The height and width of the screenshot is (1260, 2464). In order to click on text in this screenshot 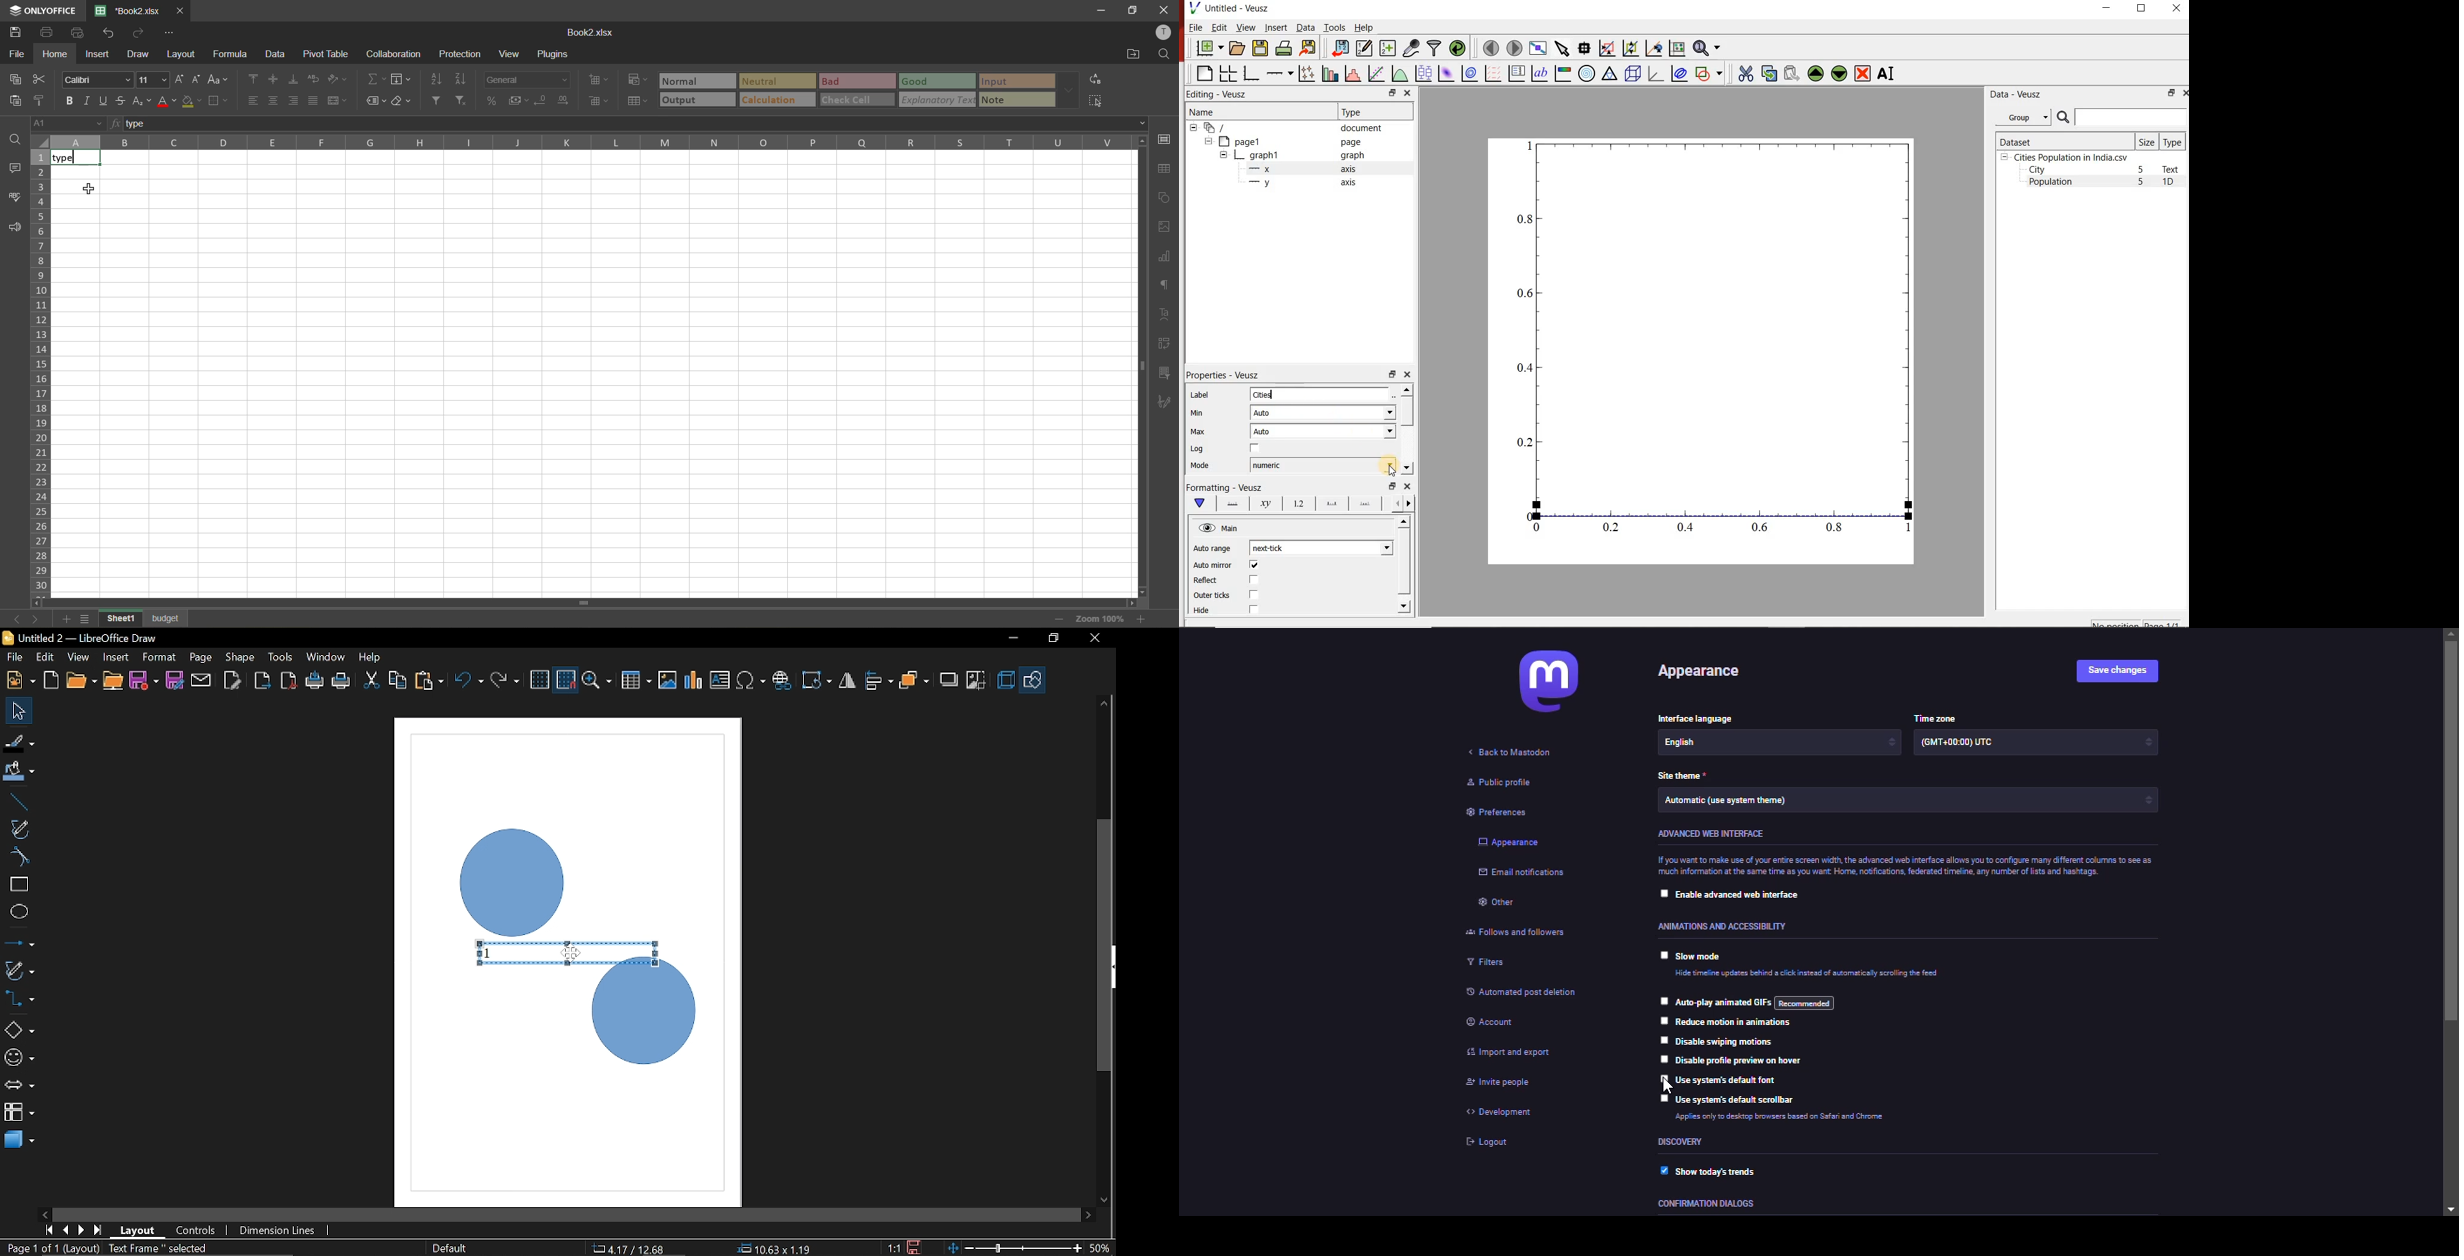, I will do `click(1164, 315)`.